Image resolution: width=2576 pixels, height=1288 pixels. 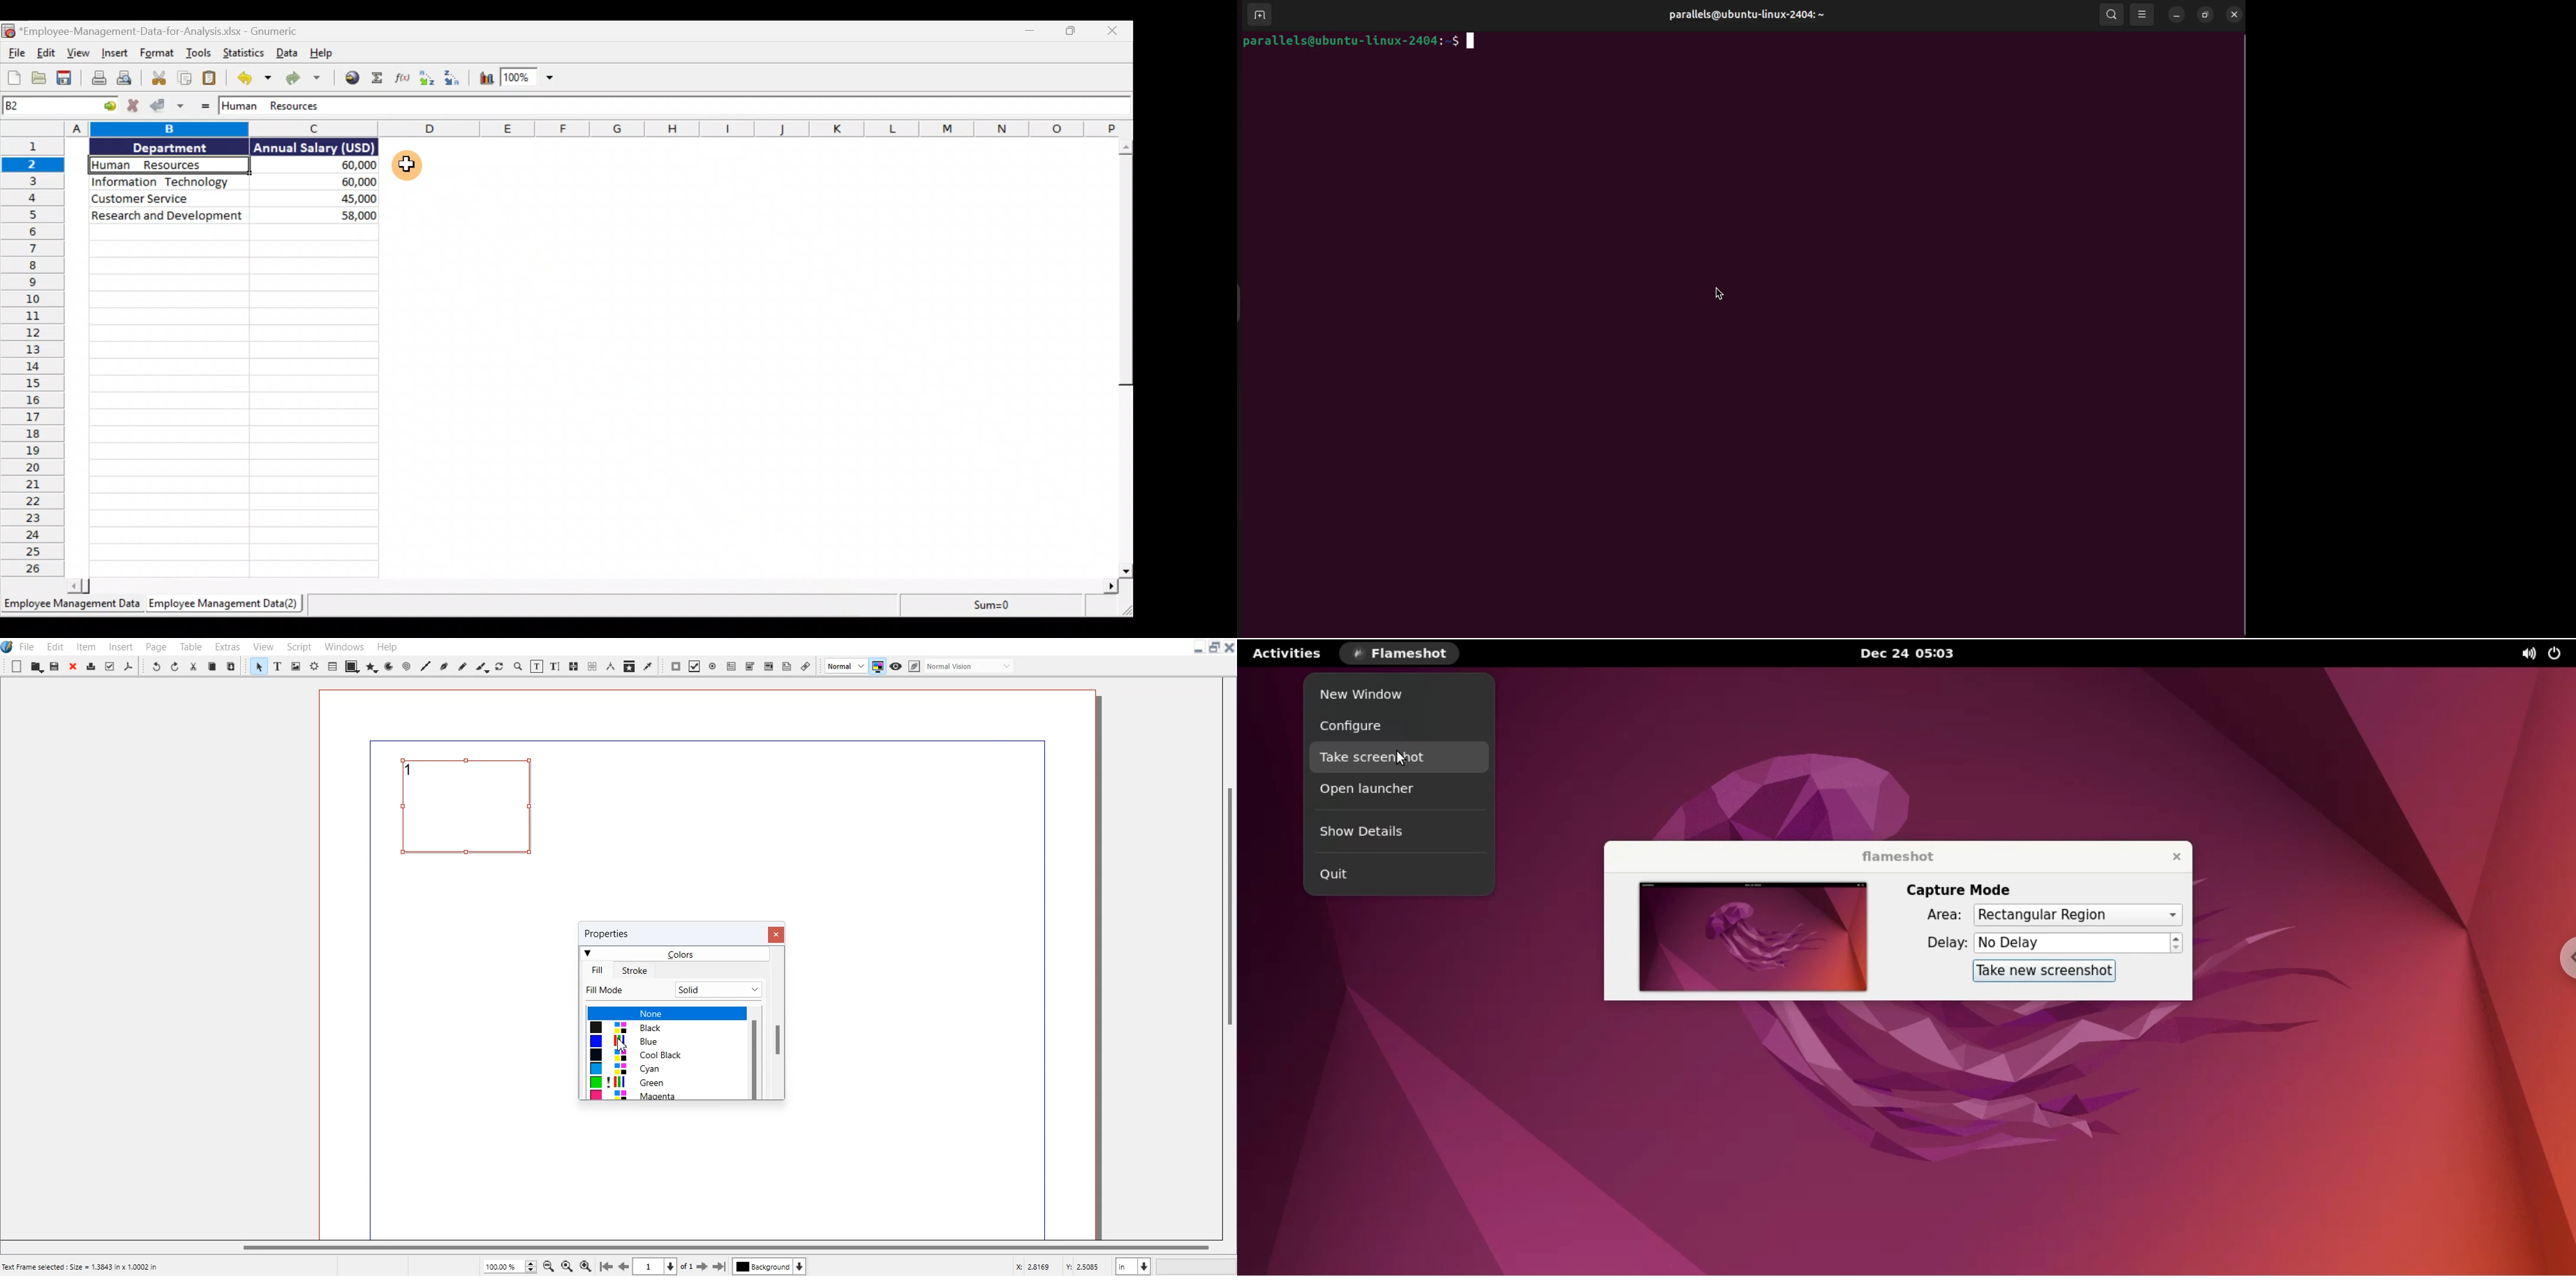 I want to click on Select current page, so click(x=663, y=1266).